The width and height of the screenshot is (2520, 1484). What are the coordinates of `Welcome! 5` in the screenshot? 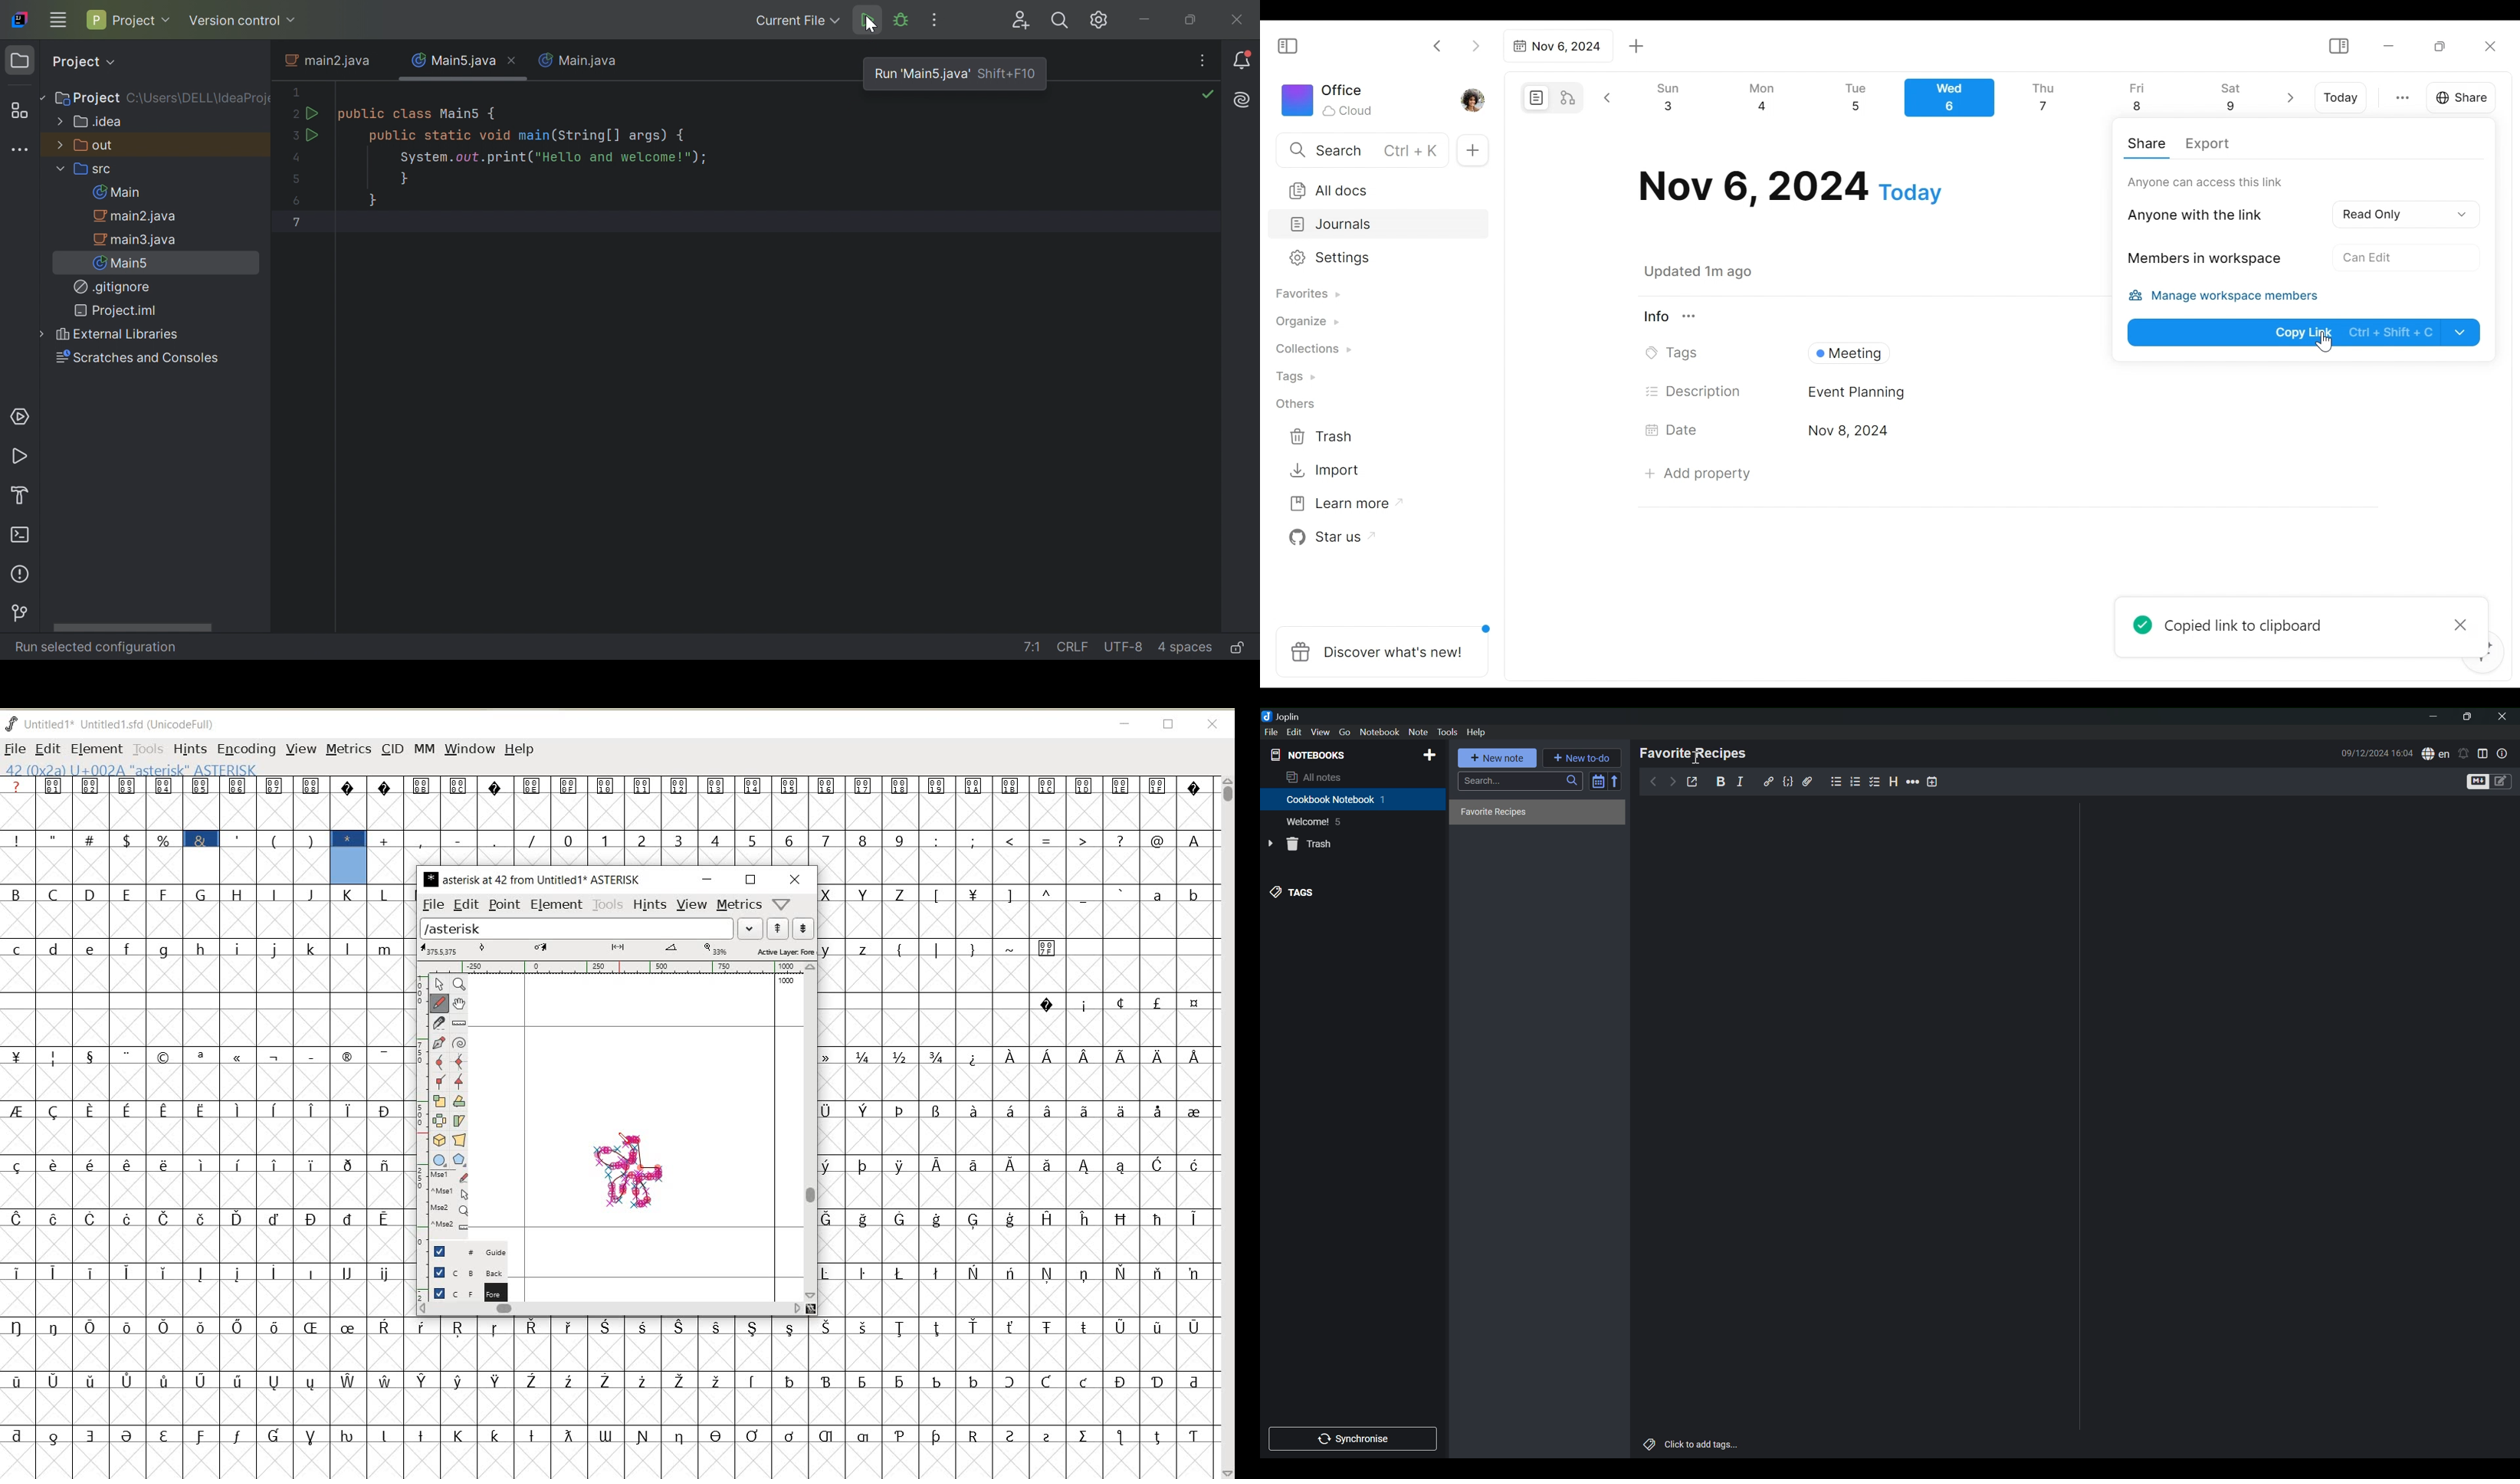 It's located at (1317, 823).